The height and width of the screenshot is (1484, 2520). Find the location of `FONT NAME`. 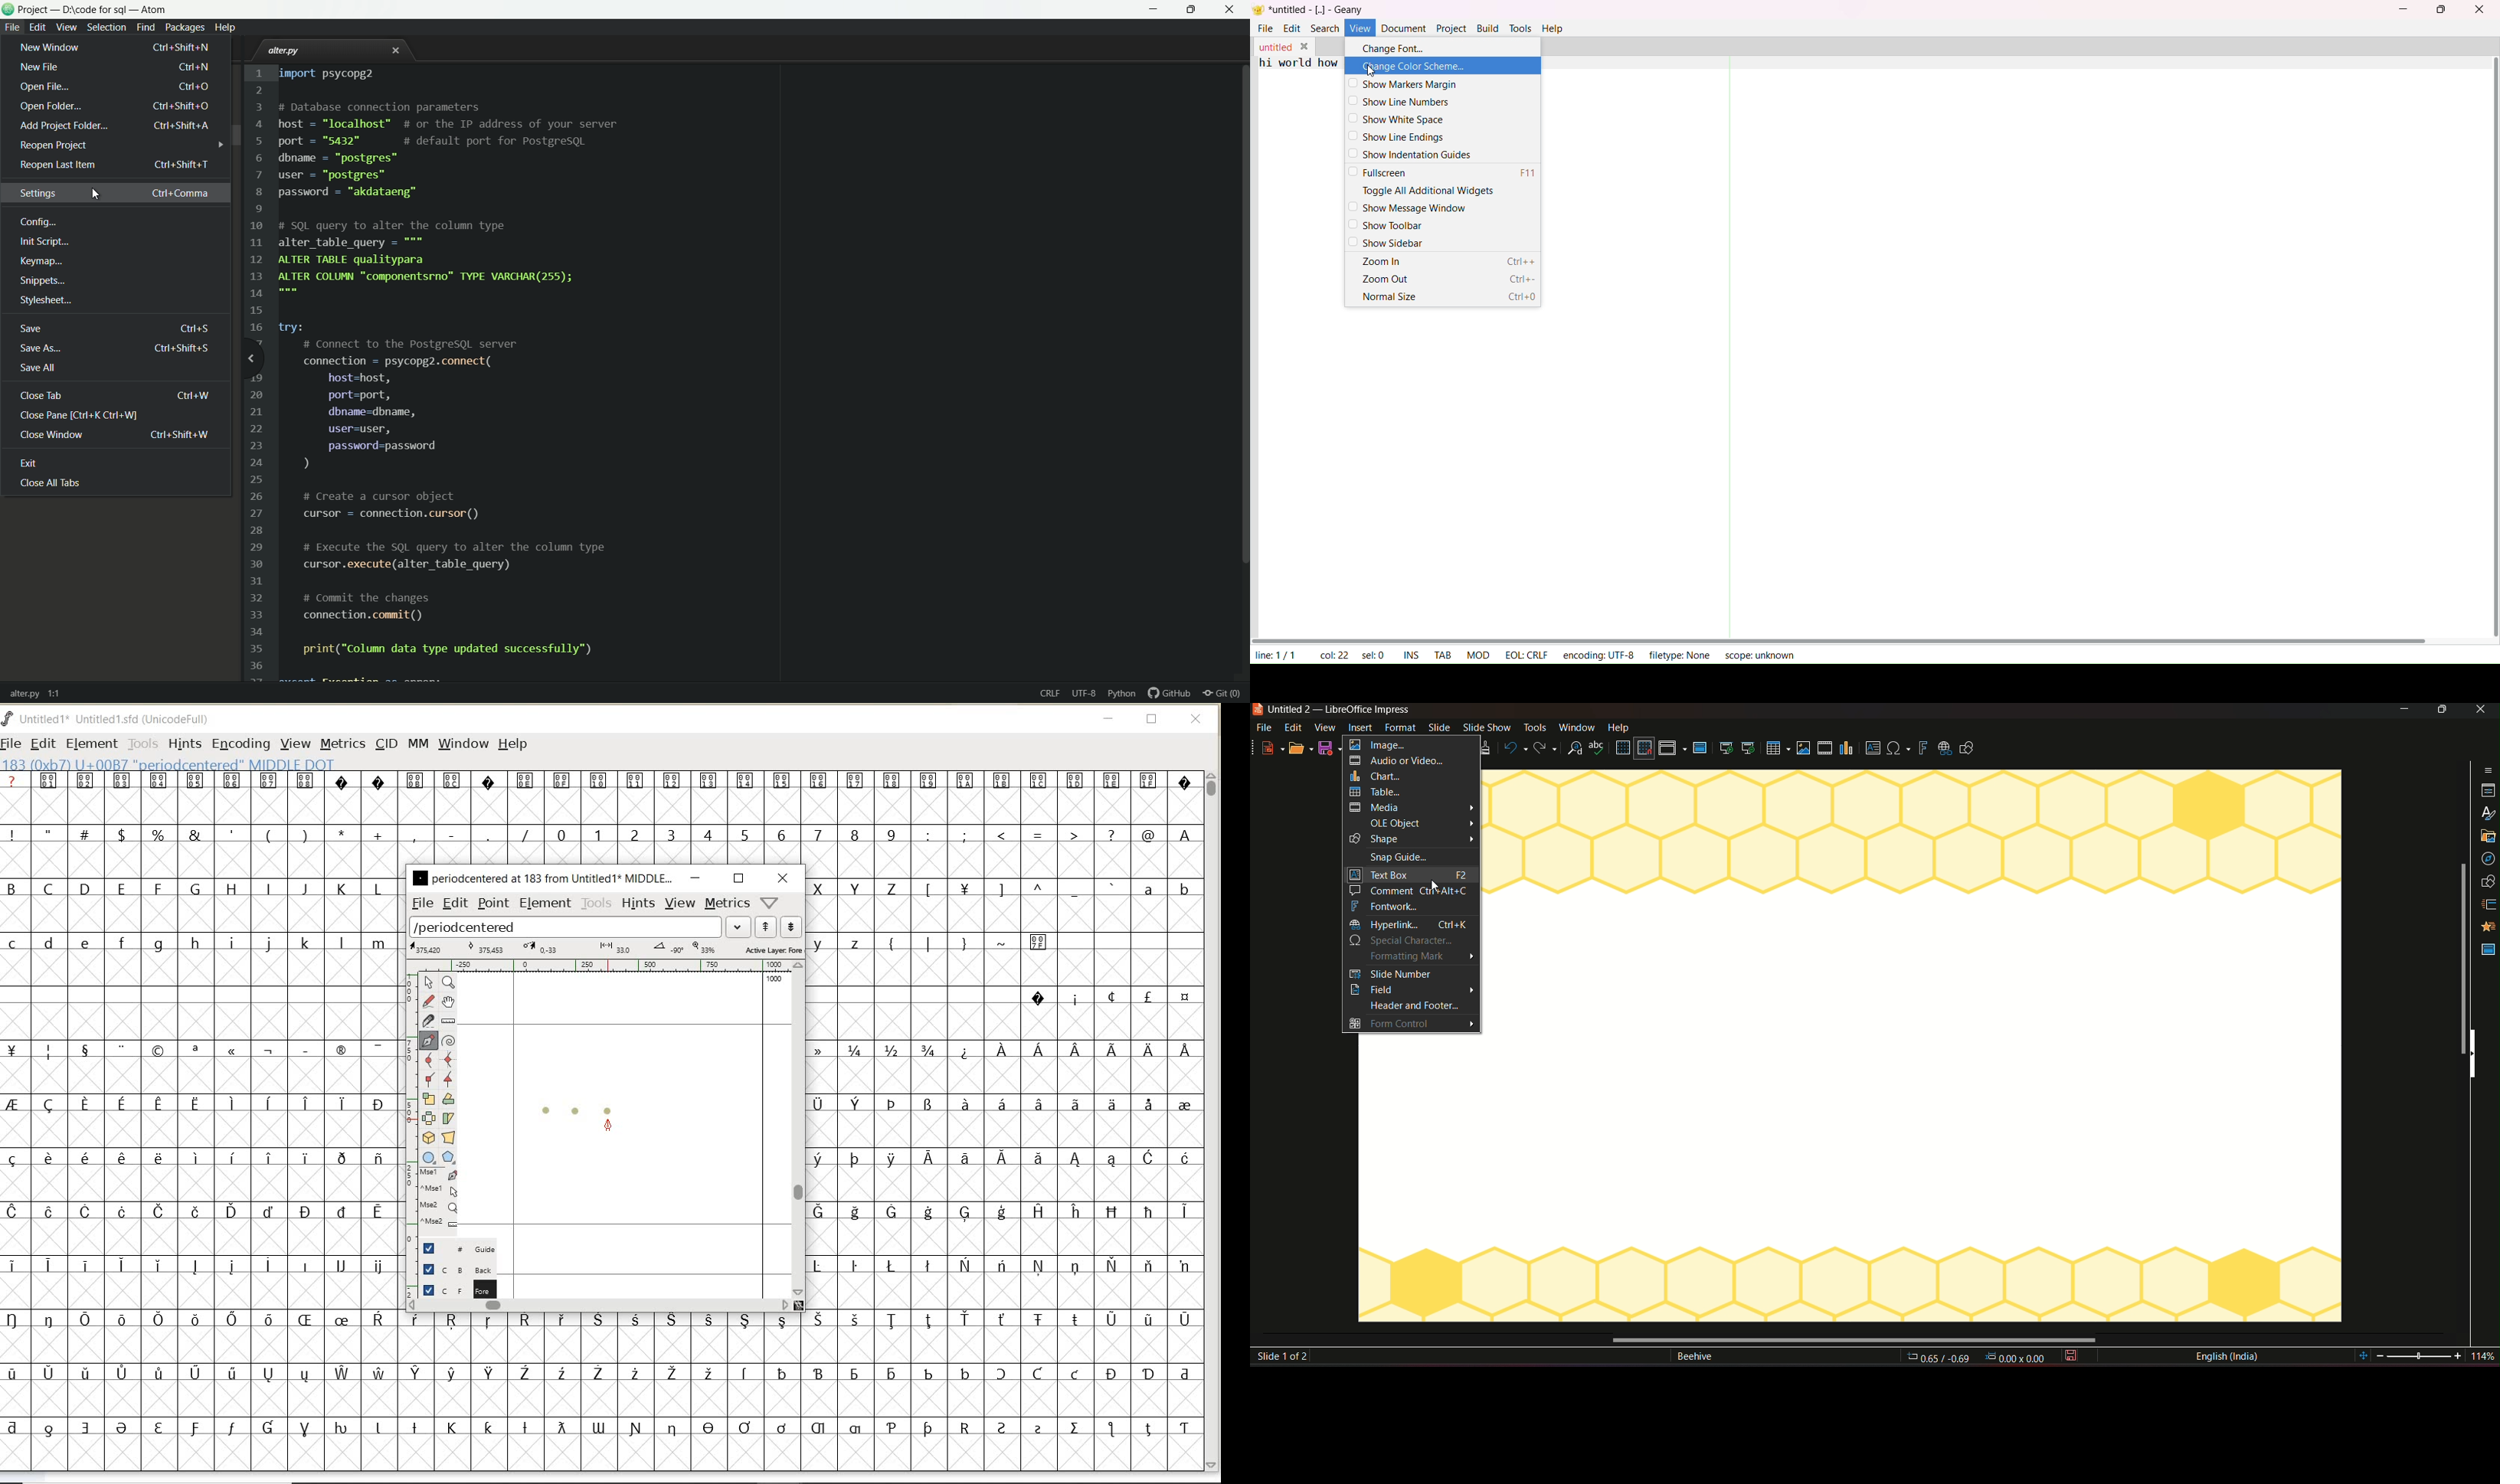

FONT NAME is located at coordinates (117, 719).